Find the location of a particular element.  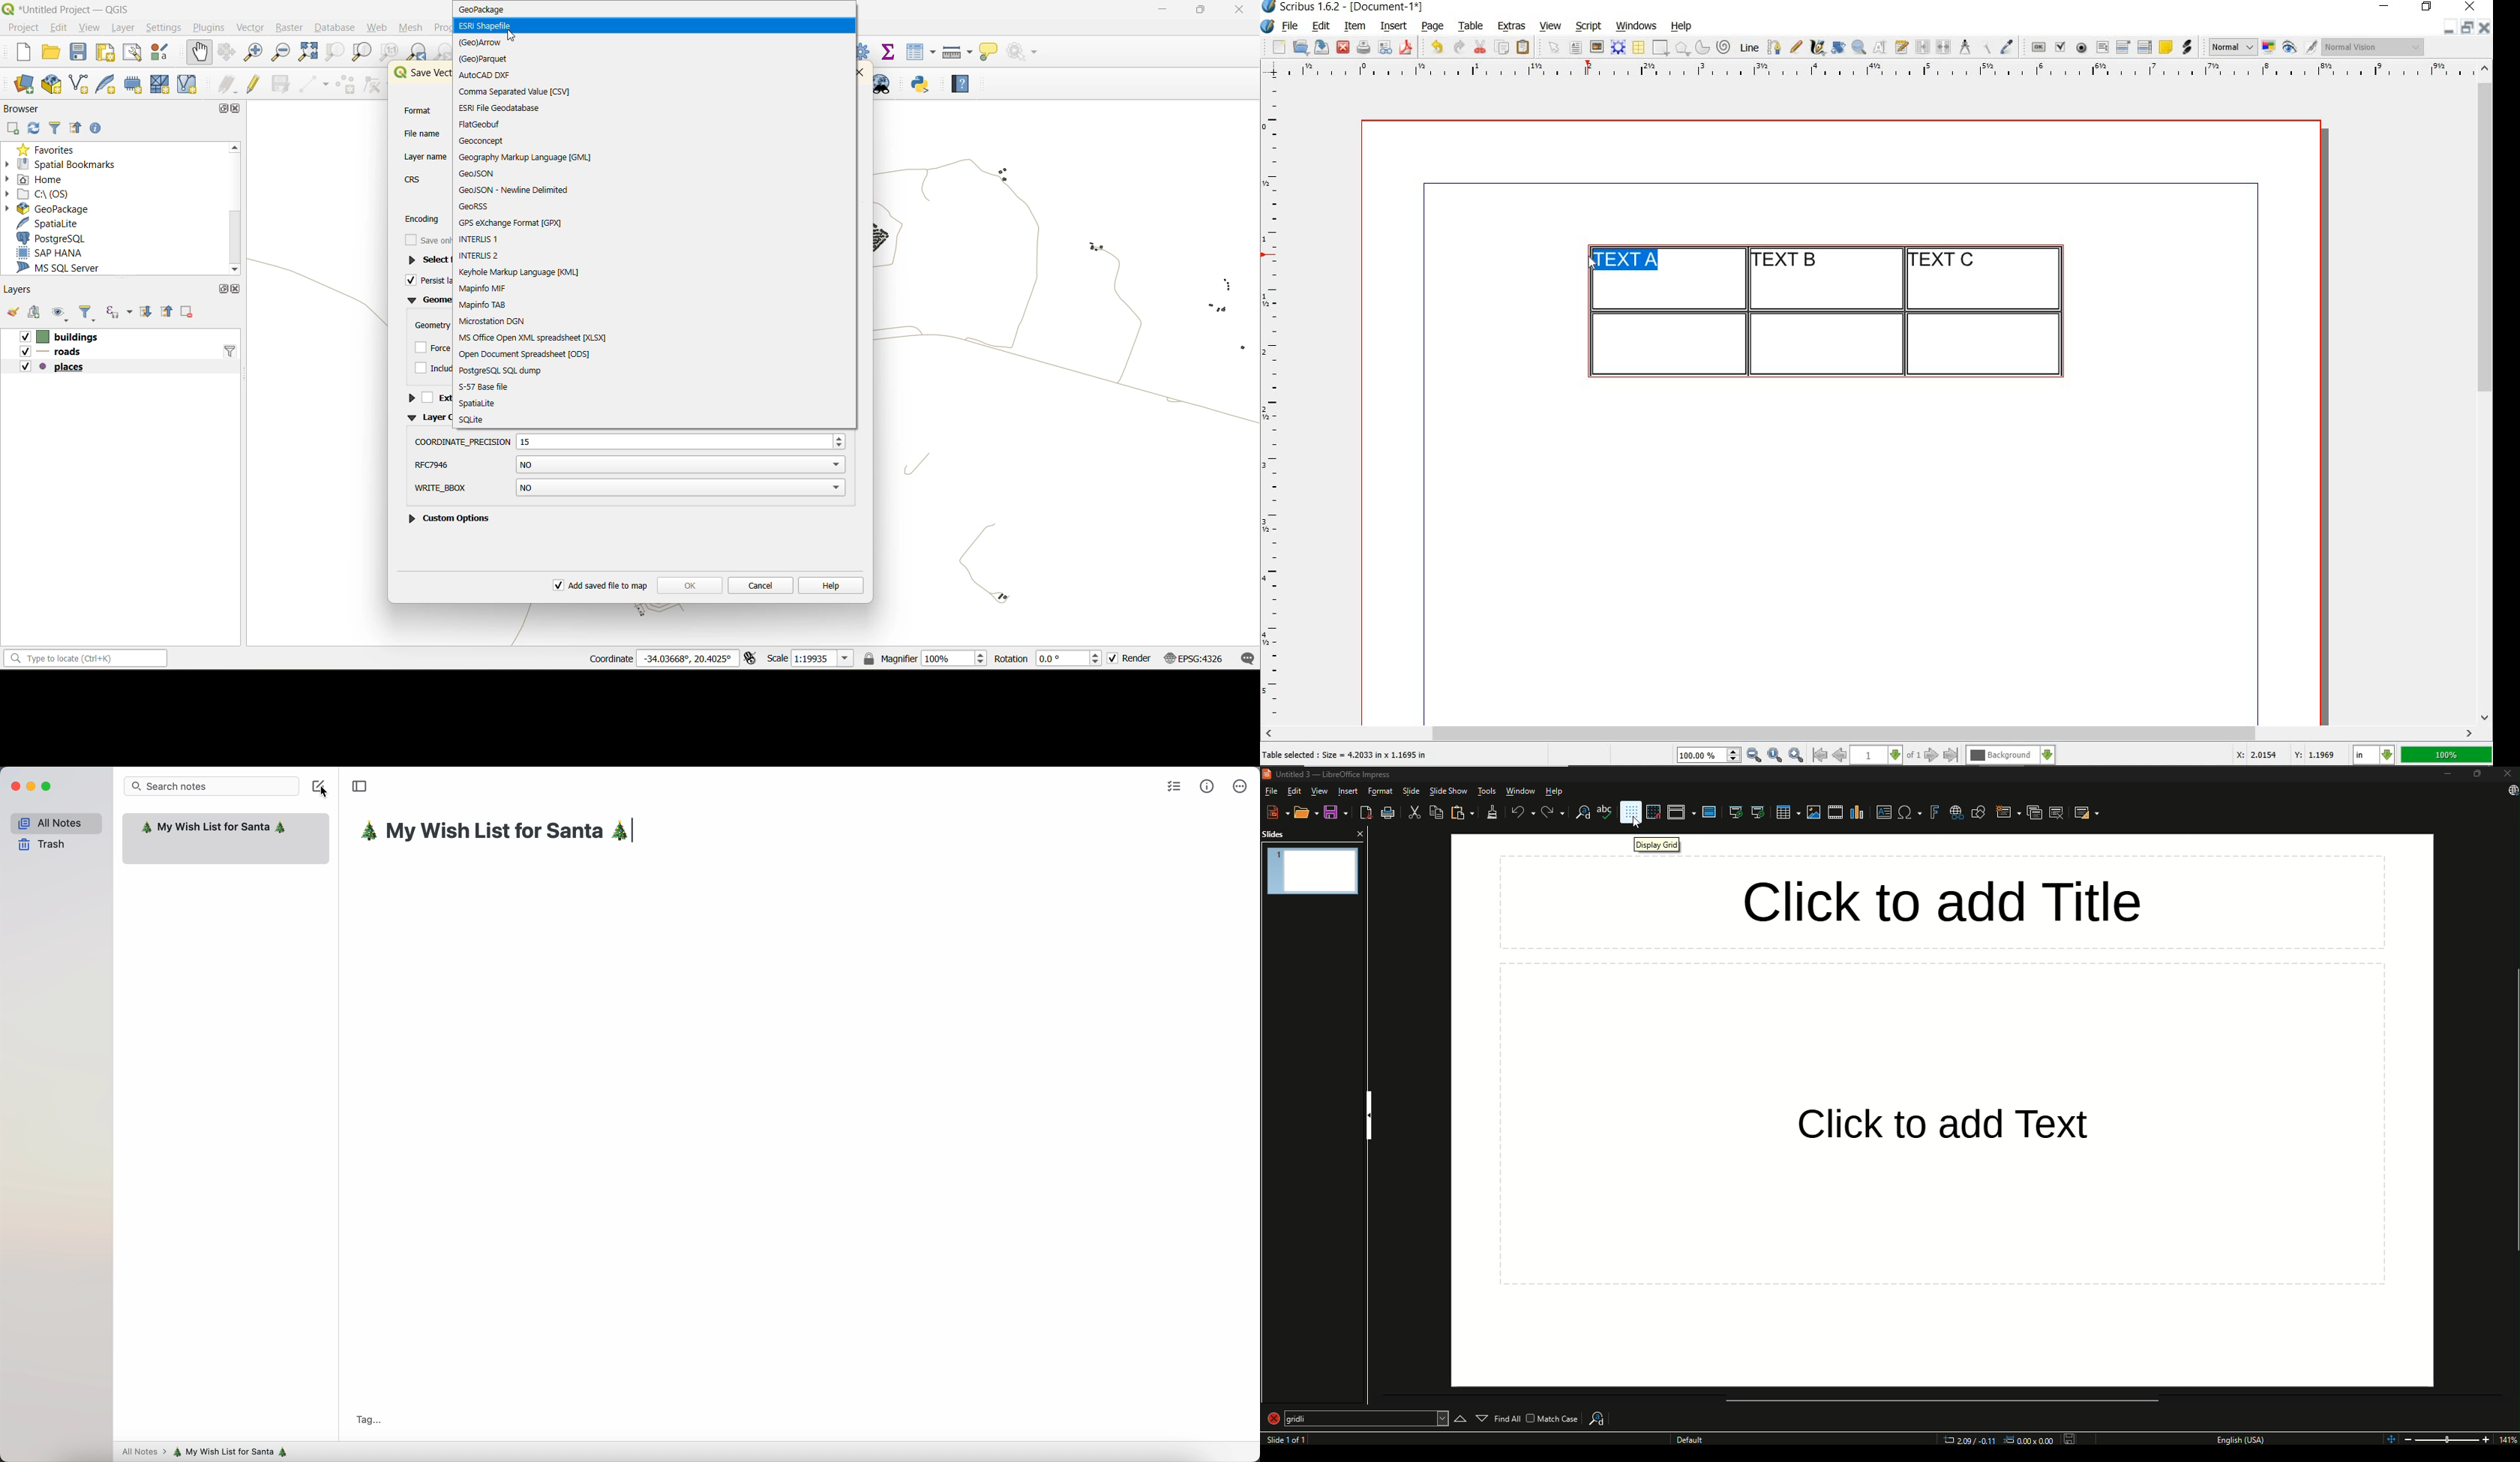

Zoom In is located at coordinates (2484, 1438).